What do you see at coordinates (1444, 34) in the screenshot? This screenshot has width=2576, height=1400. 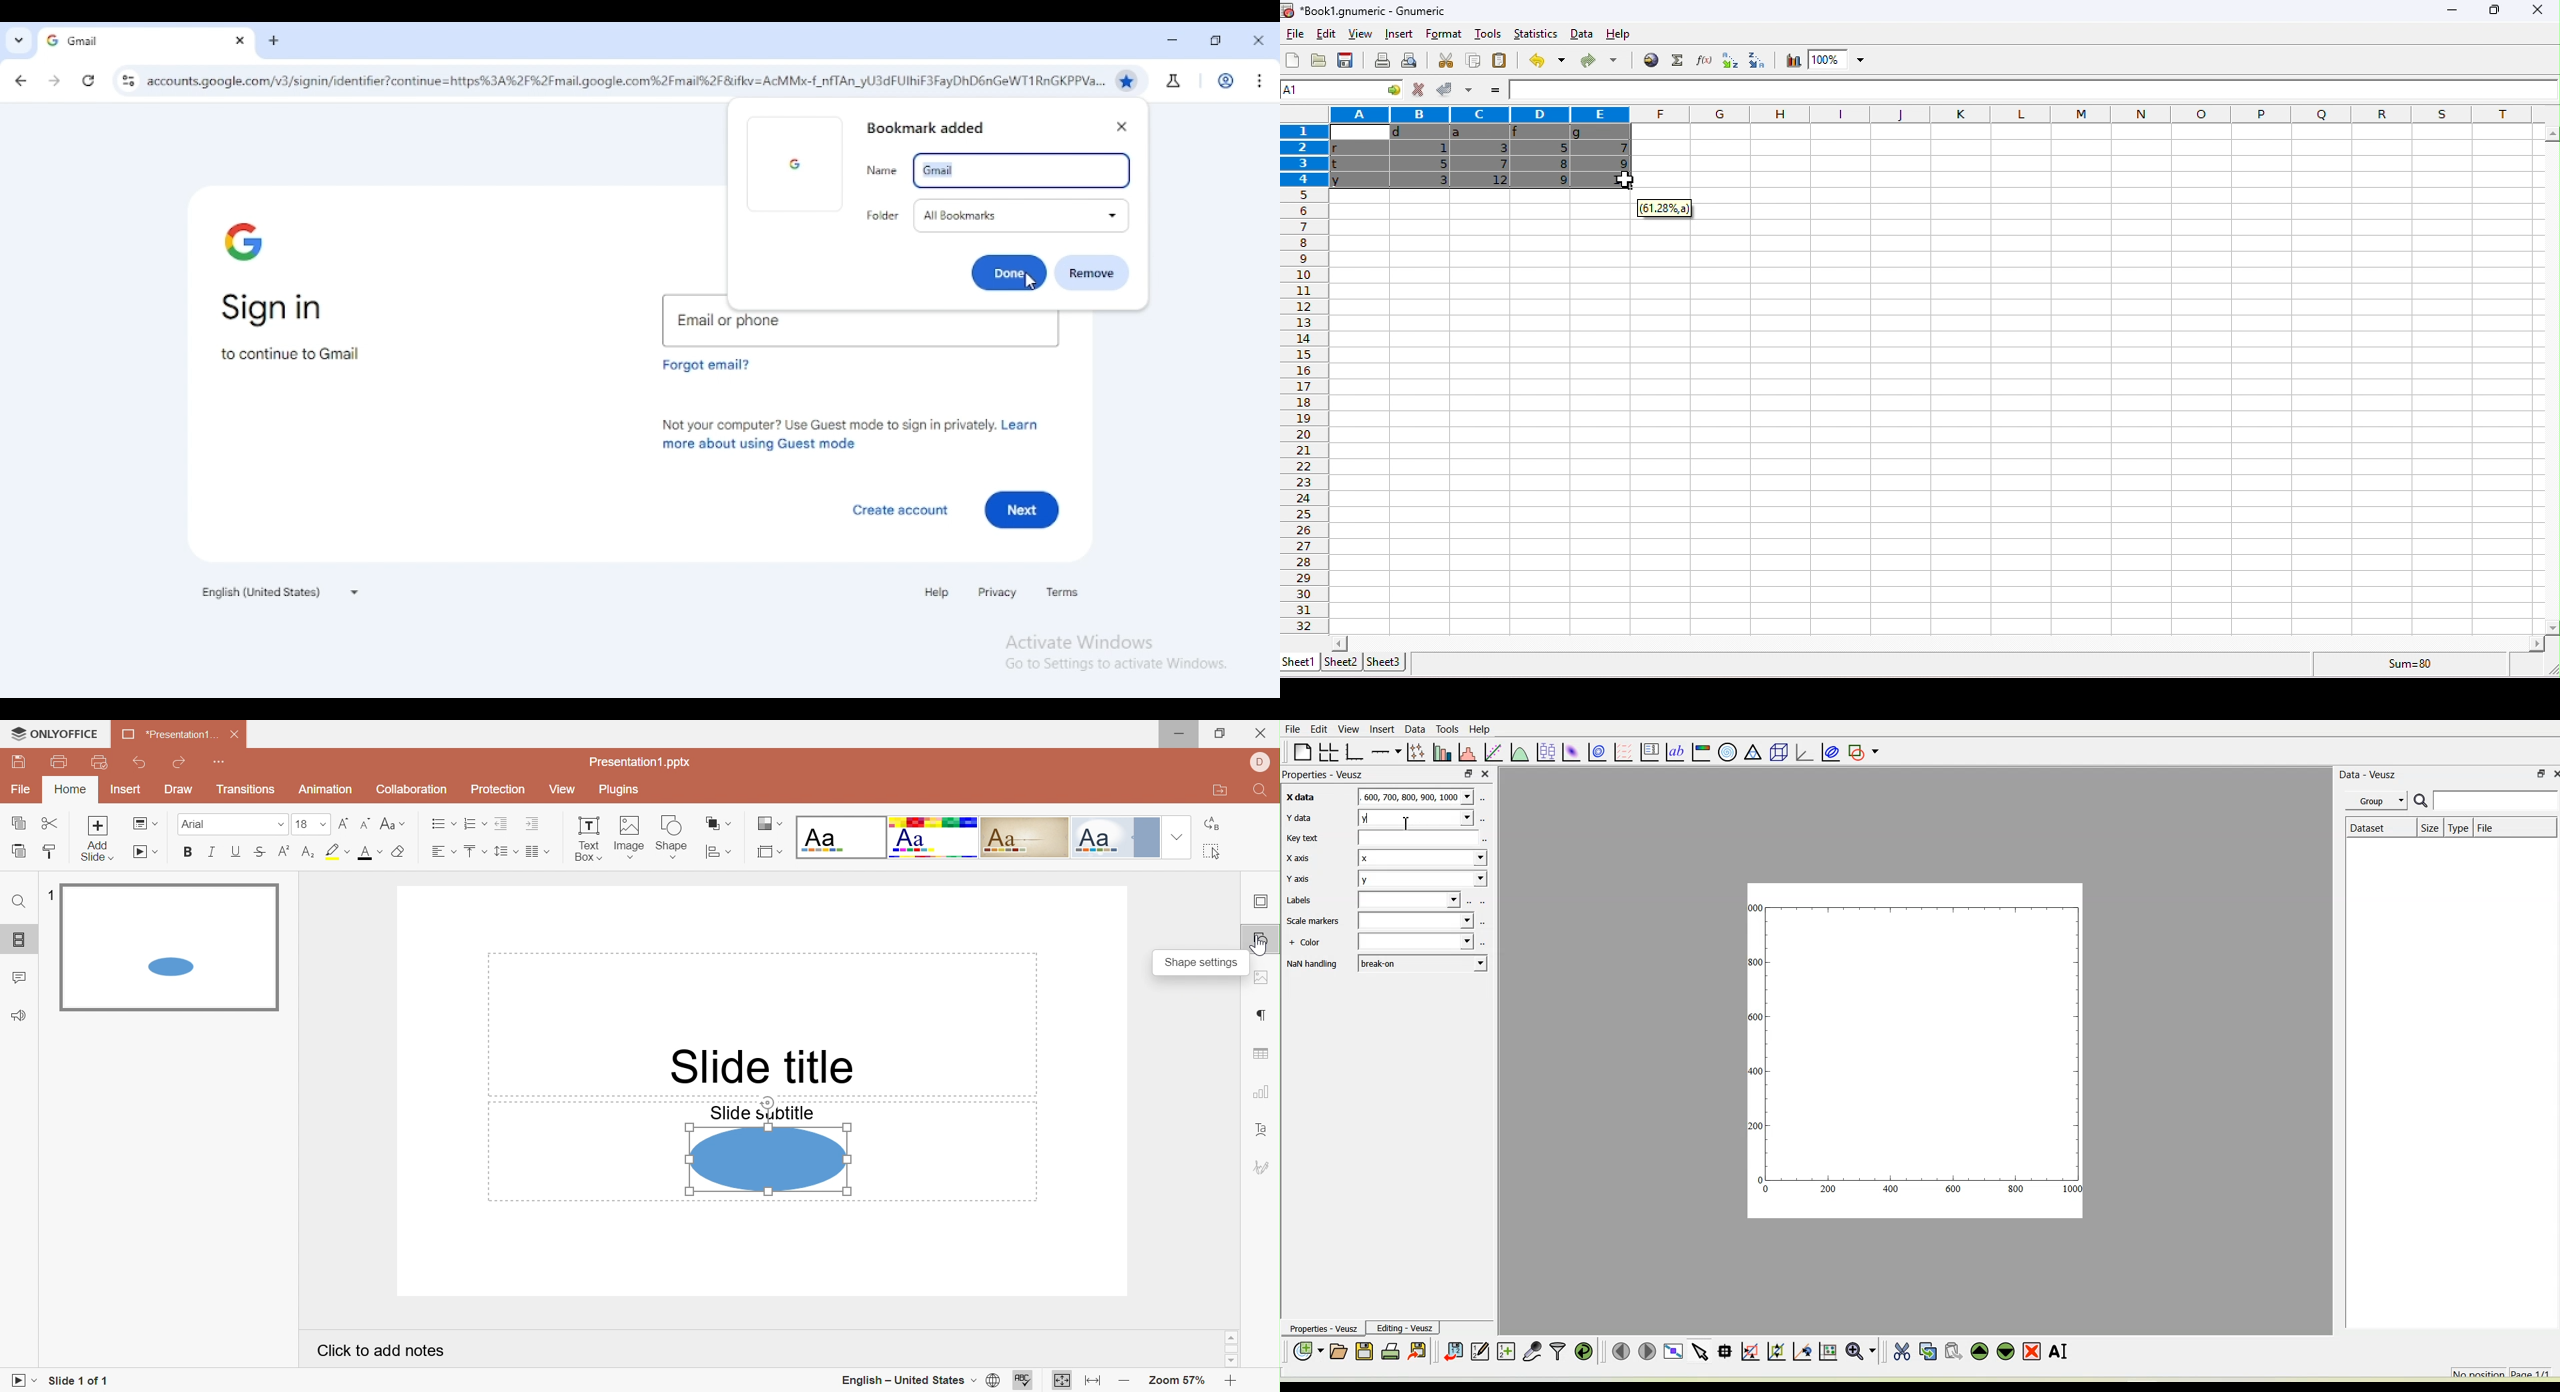 I see `format` at bounding box center [1444, 34].